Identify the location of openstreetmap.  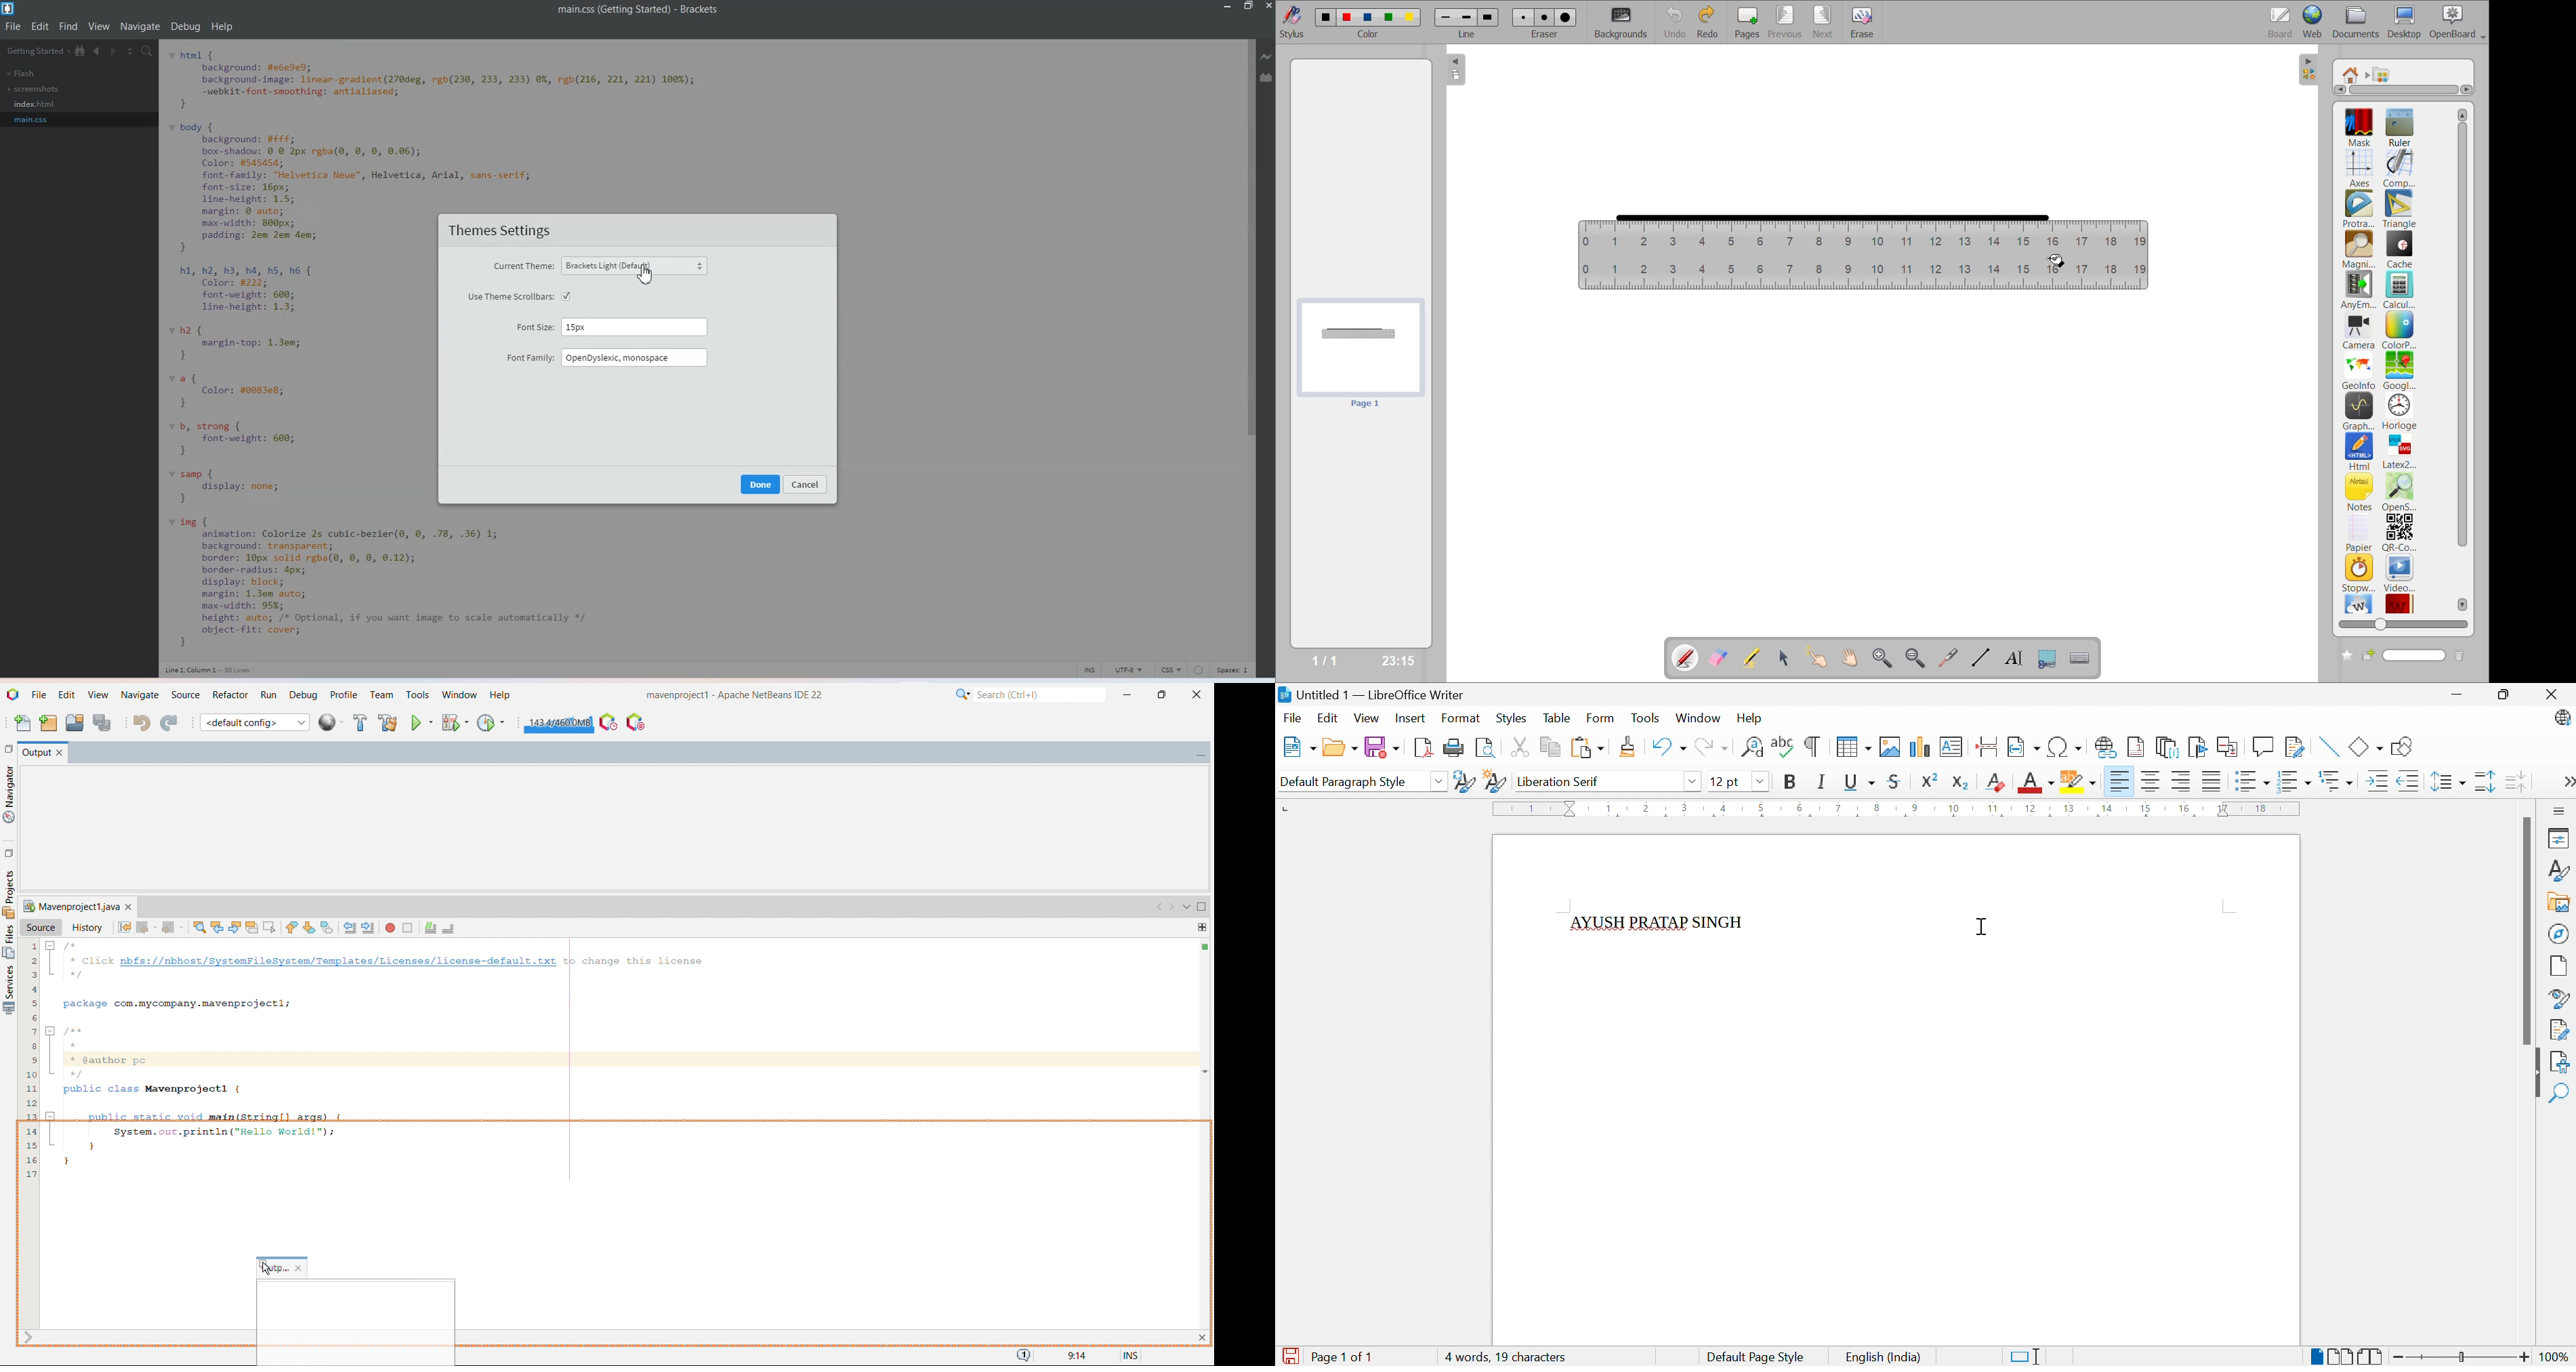
(2401, 493).